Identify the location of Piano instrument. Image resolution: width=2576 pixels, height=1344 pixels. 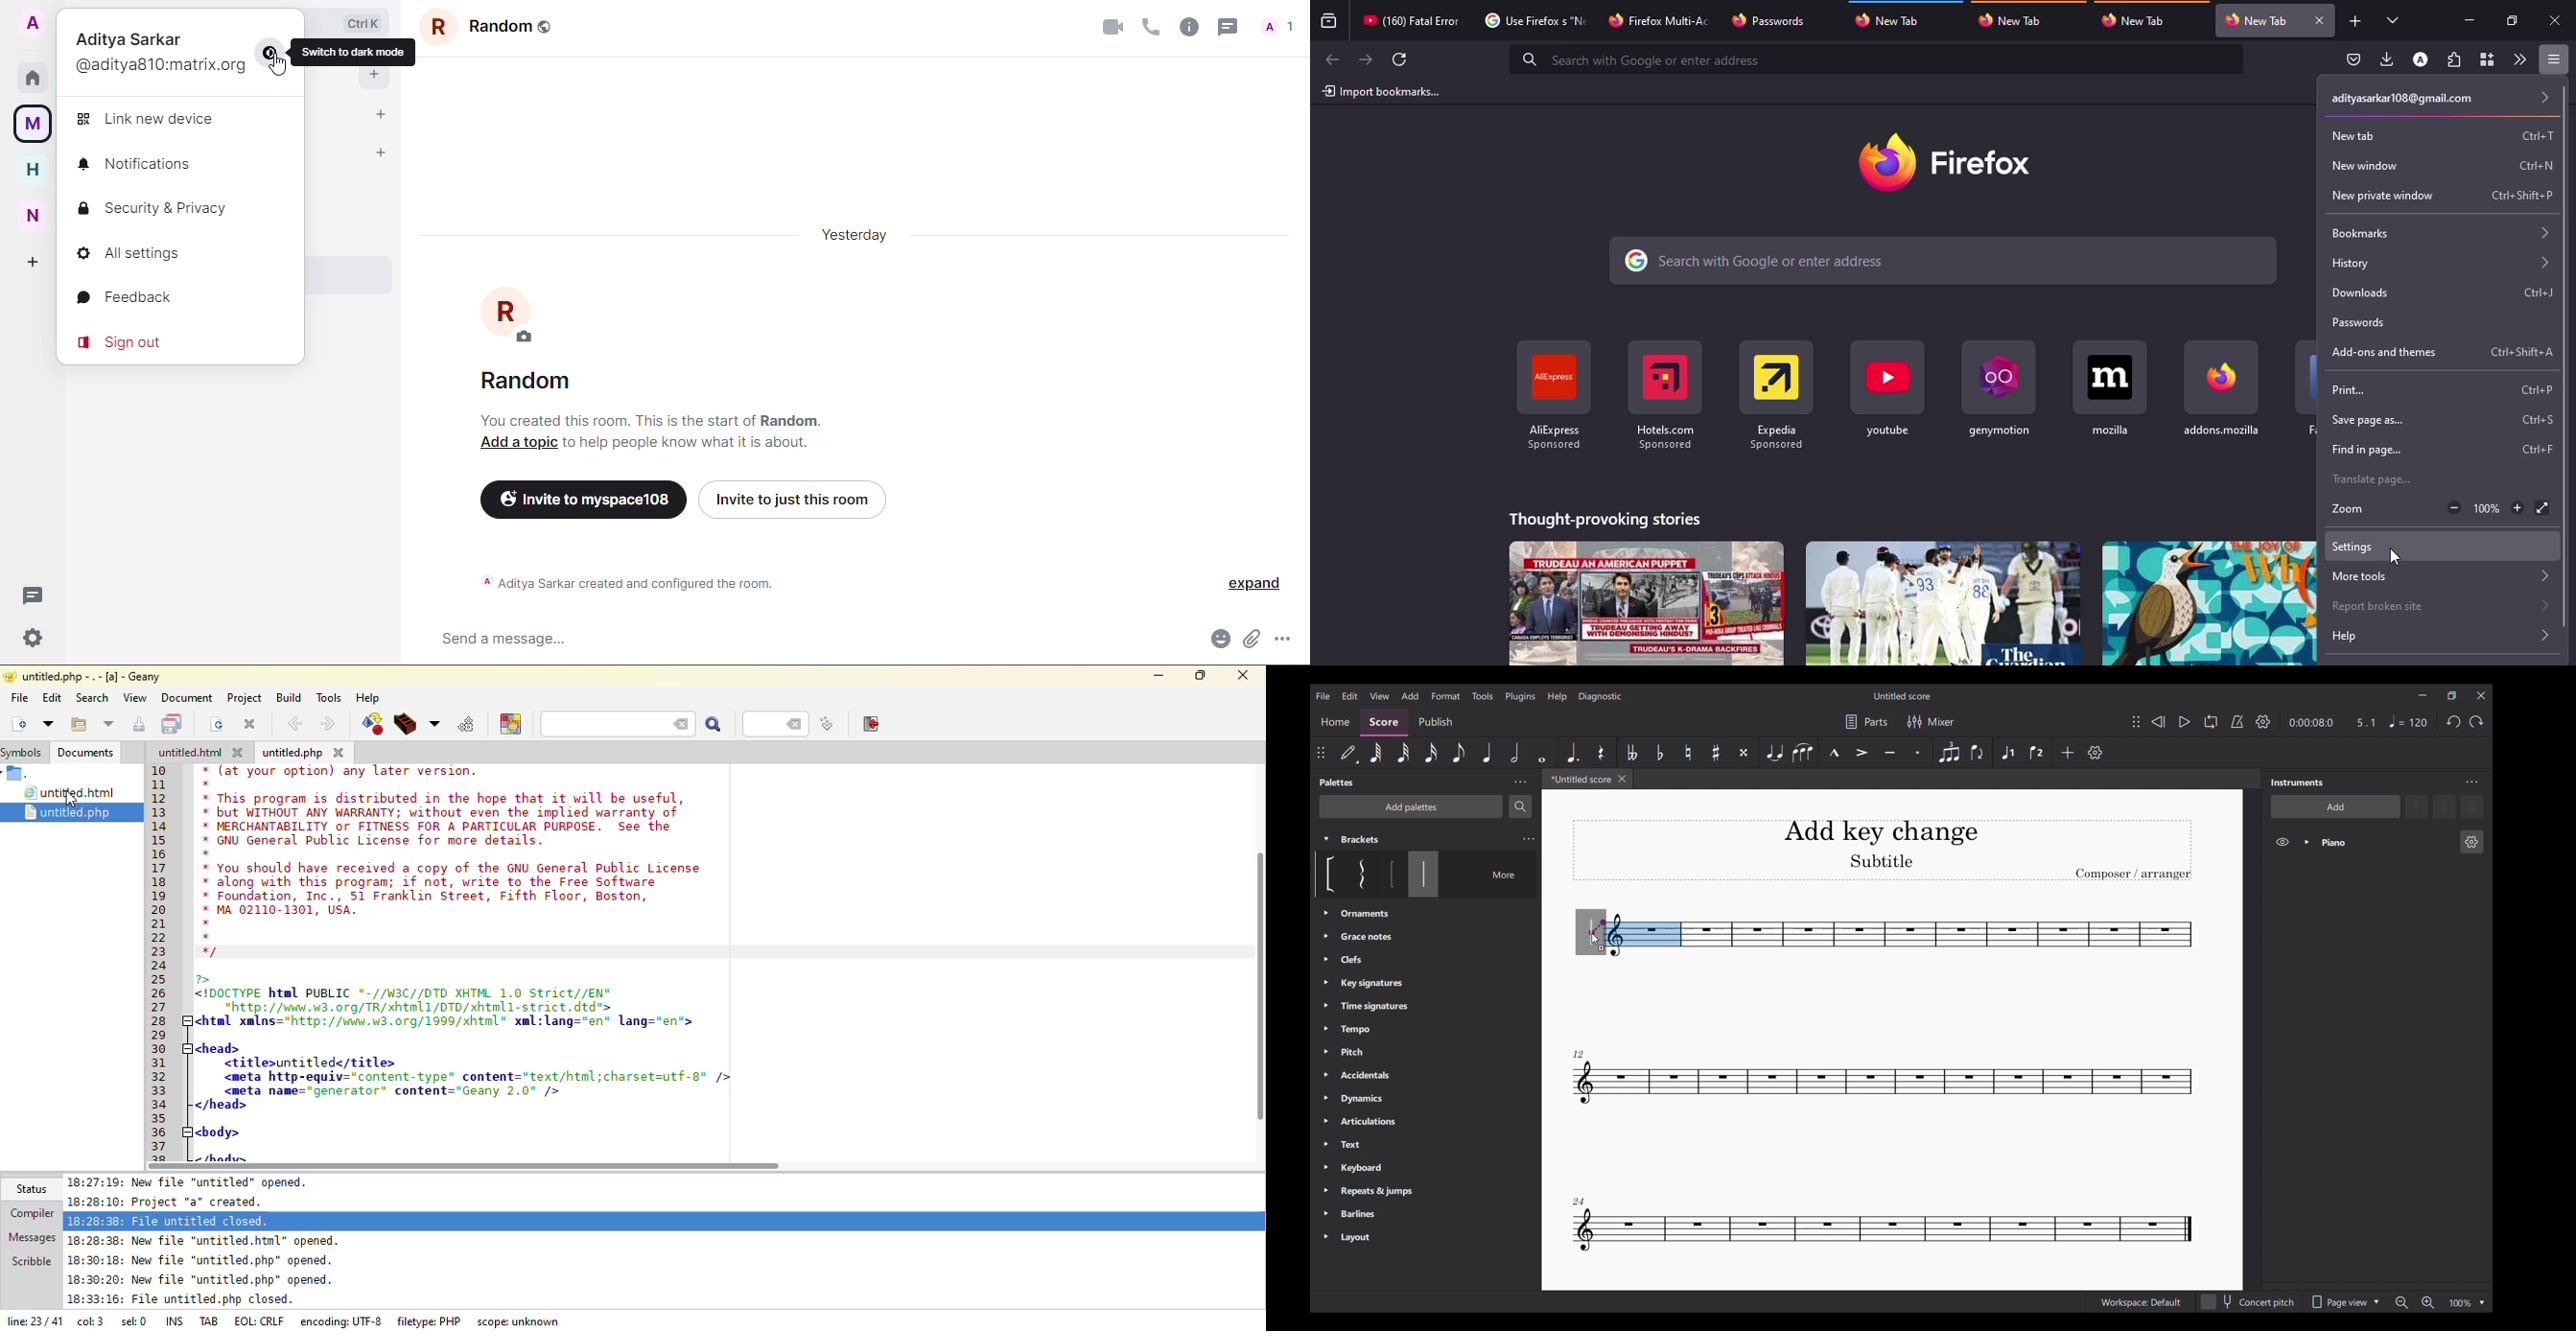
(2387, 842).